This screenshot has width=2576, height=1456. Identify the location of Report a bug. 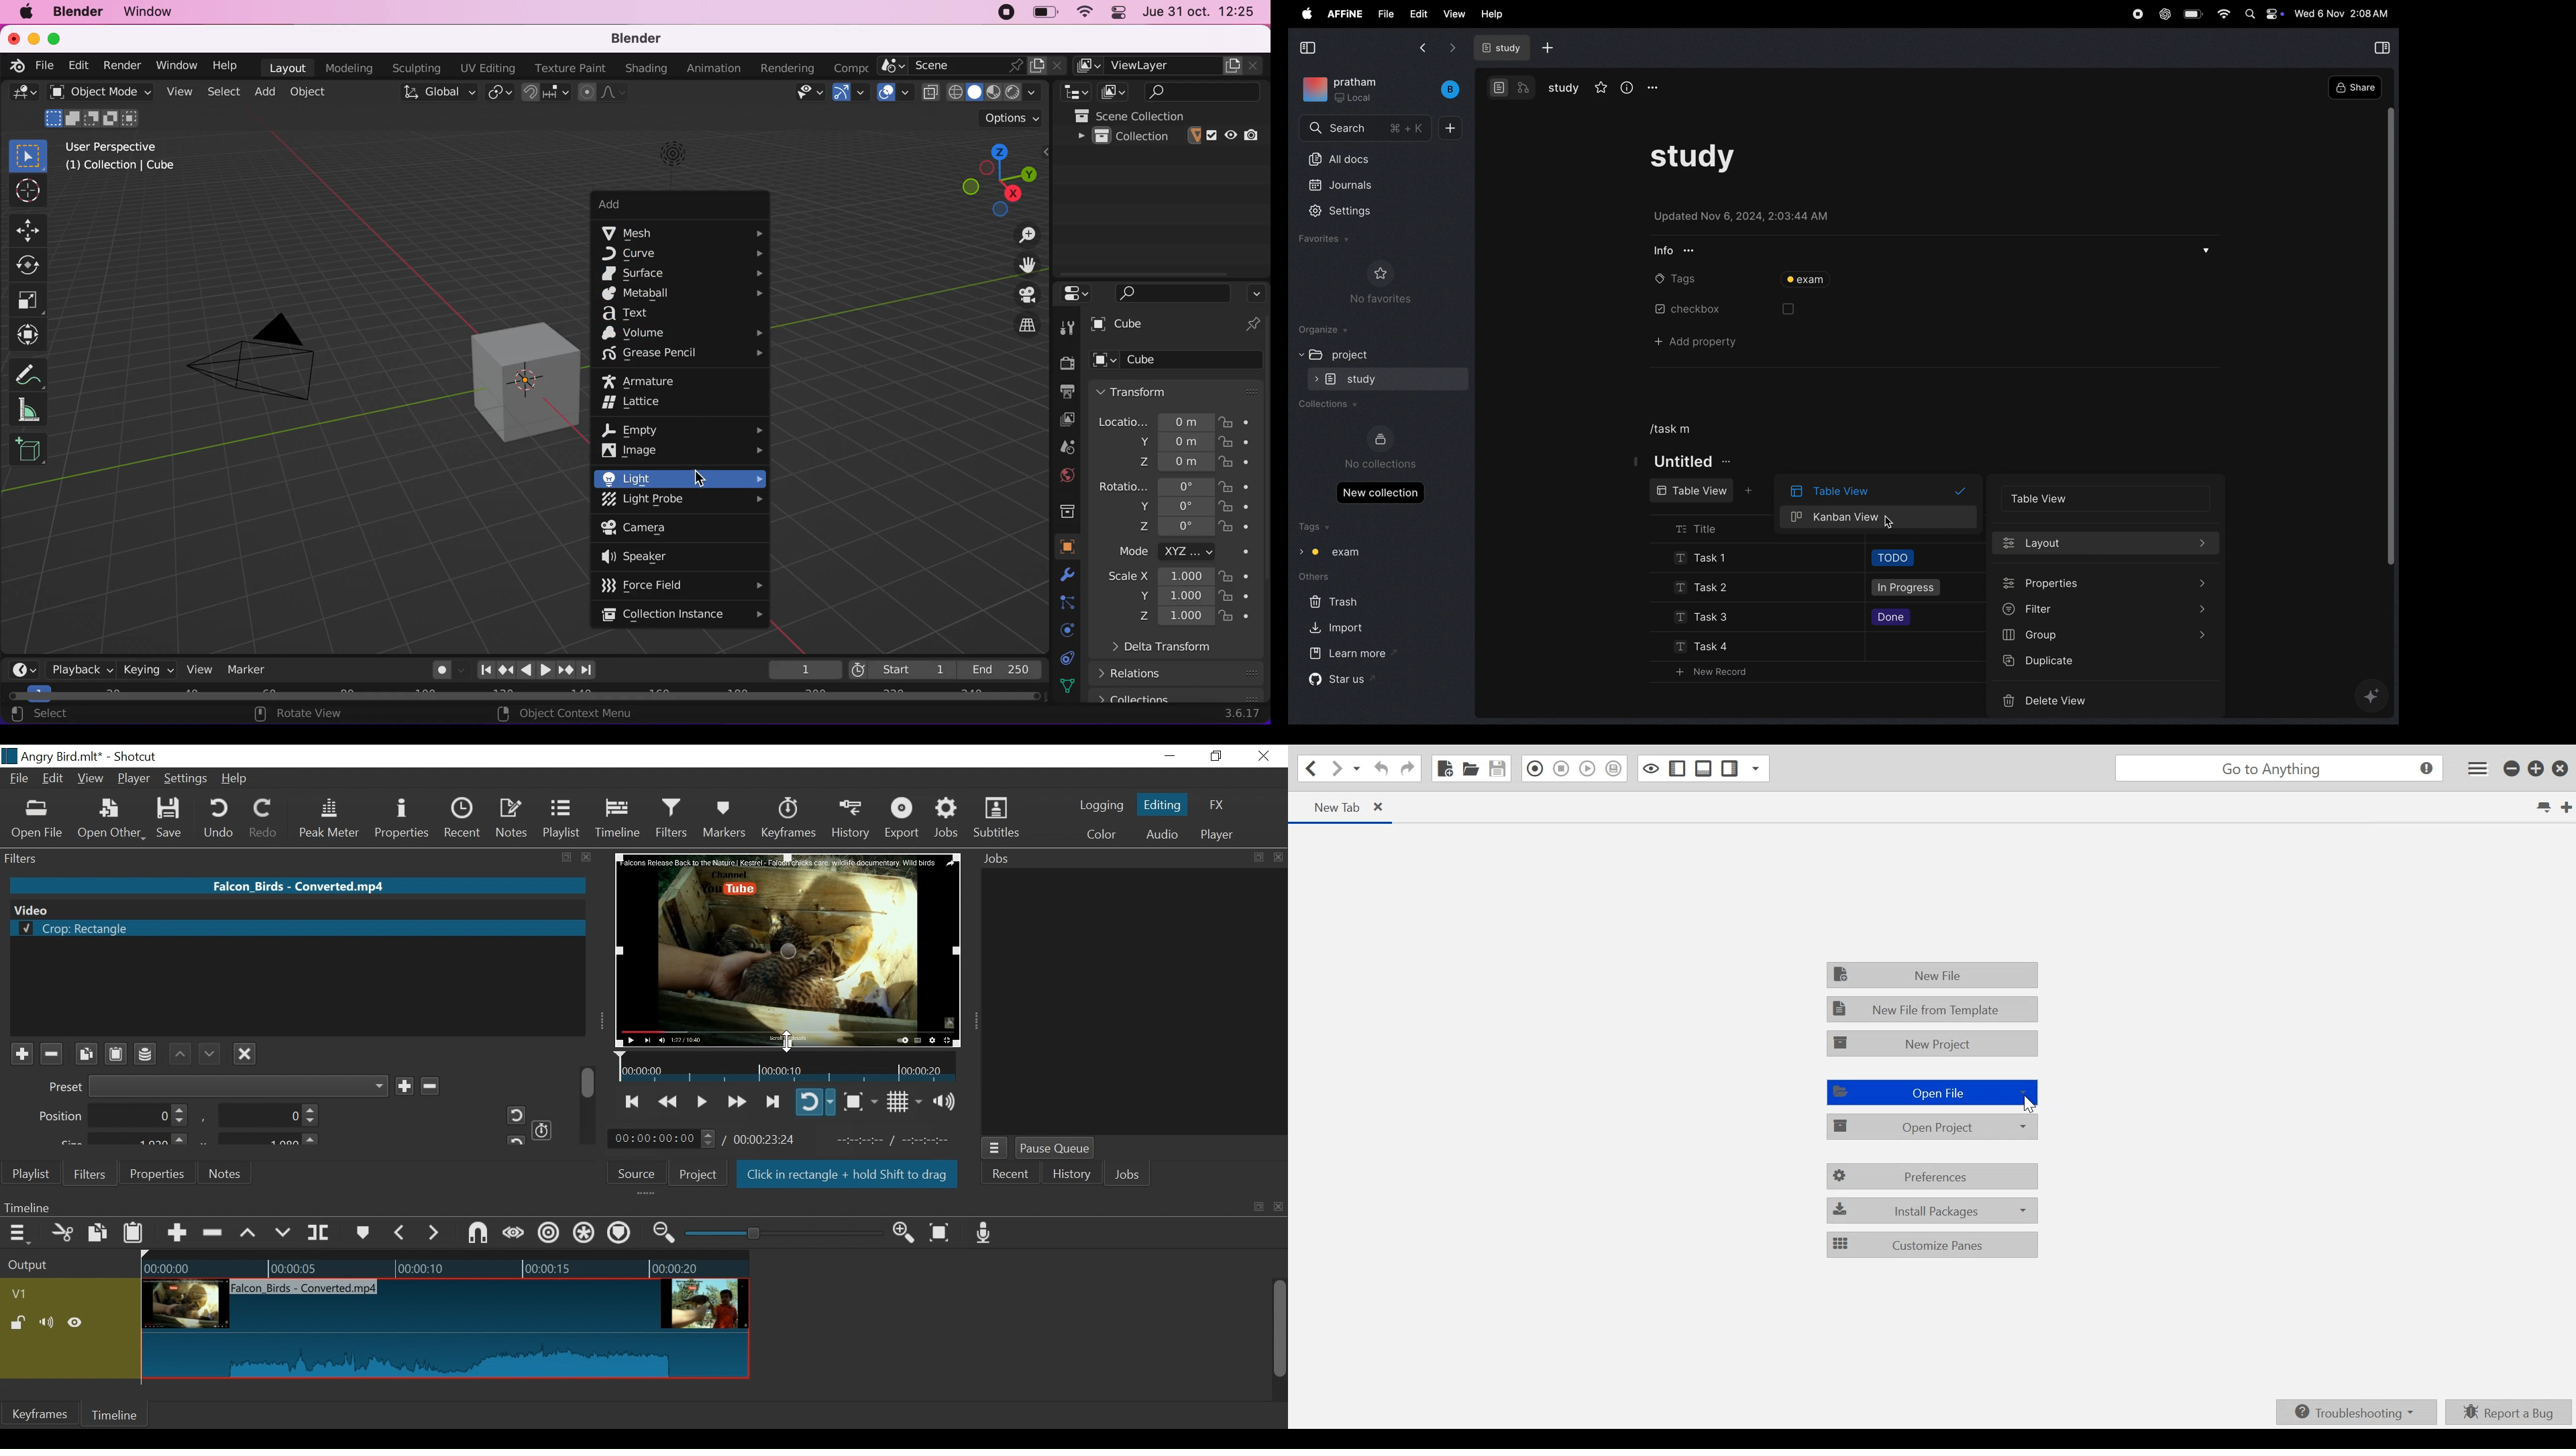
(2509, 1412).